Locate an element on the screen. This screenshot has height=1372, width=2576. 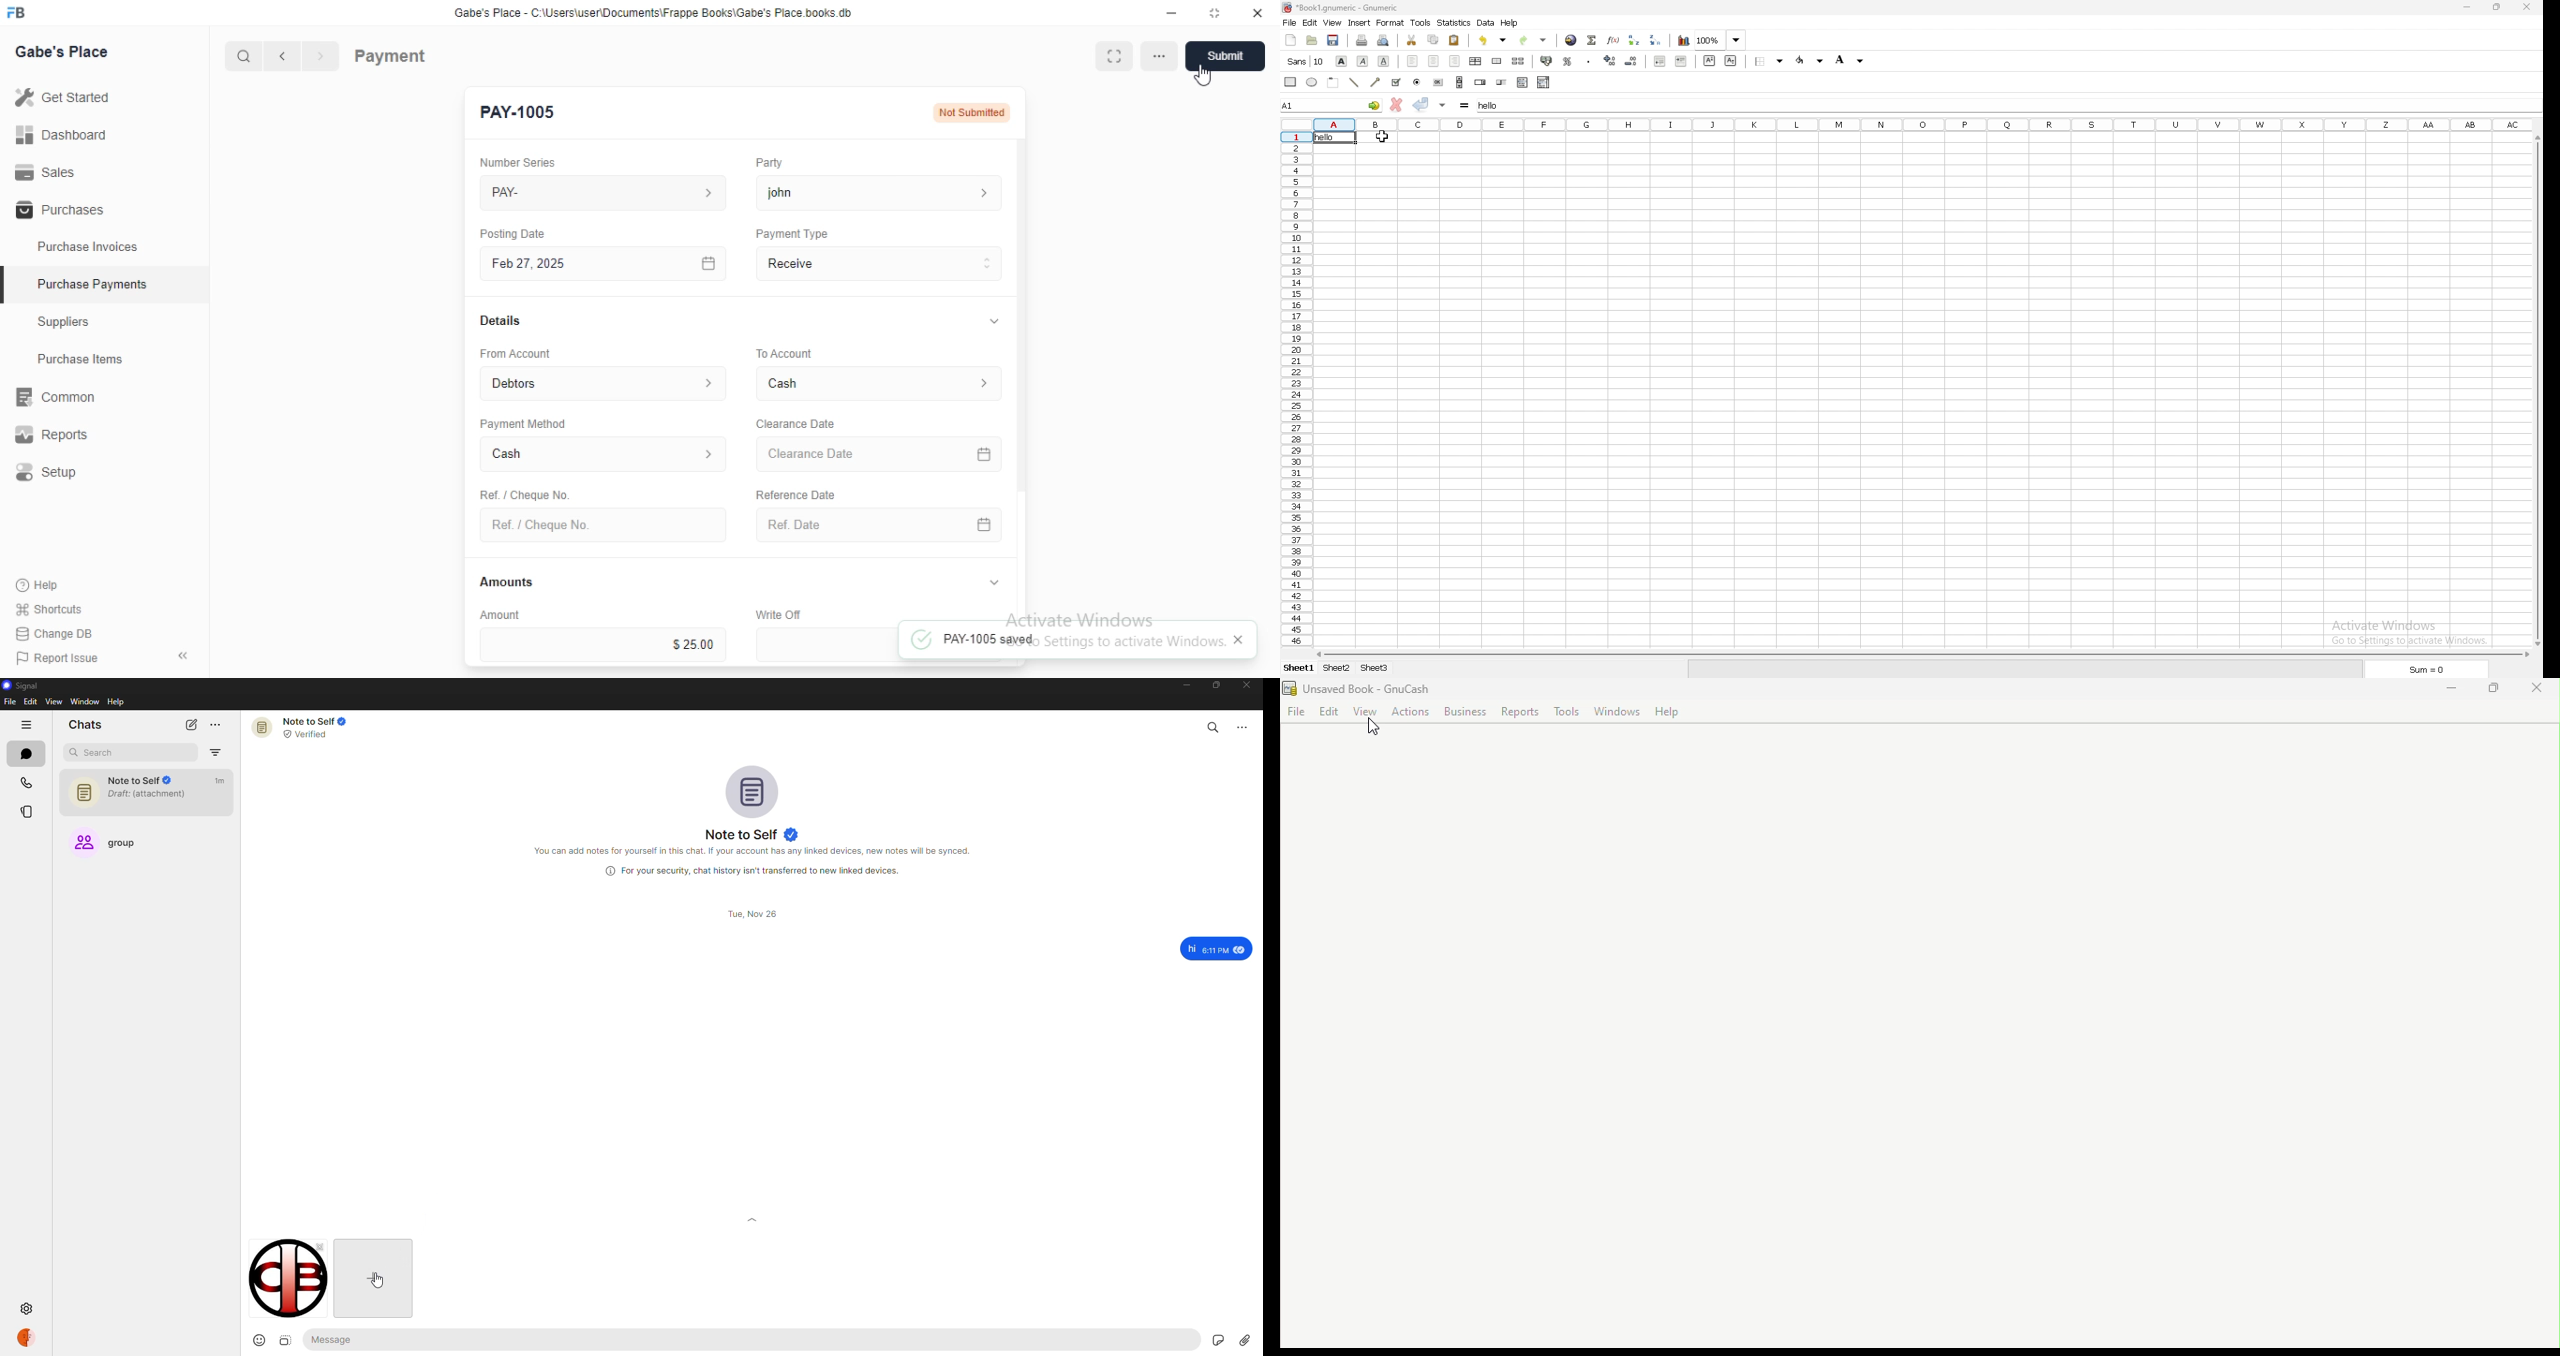
enter formula is located at coordinates (1465, 105).